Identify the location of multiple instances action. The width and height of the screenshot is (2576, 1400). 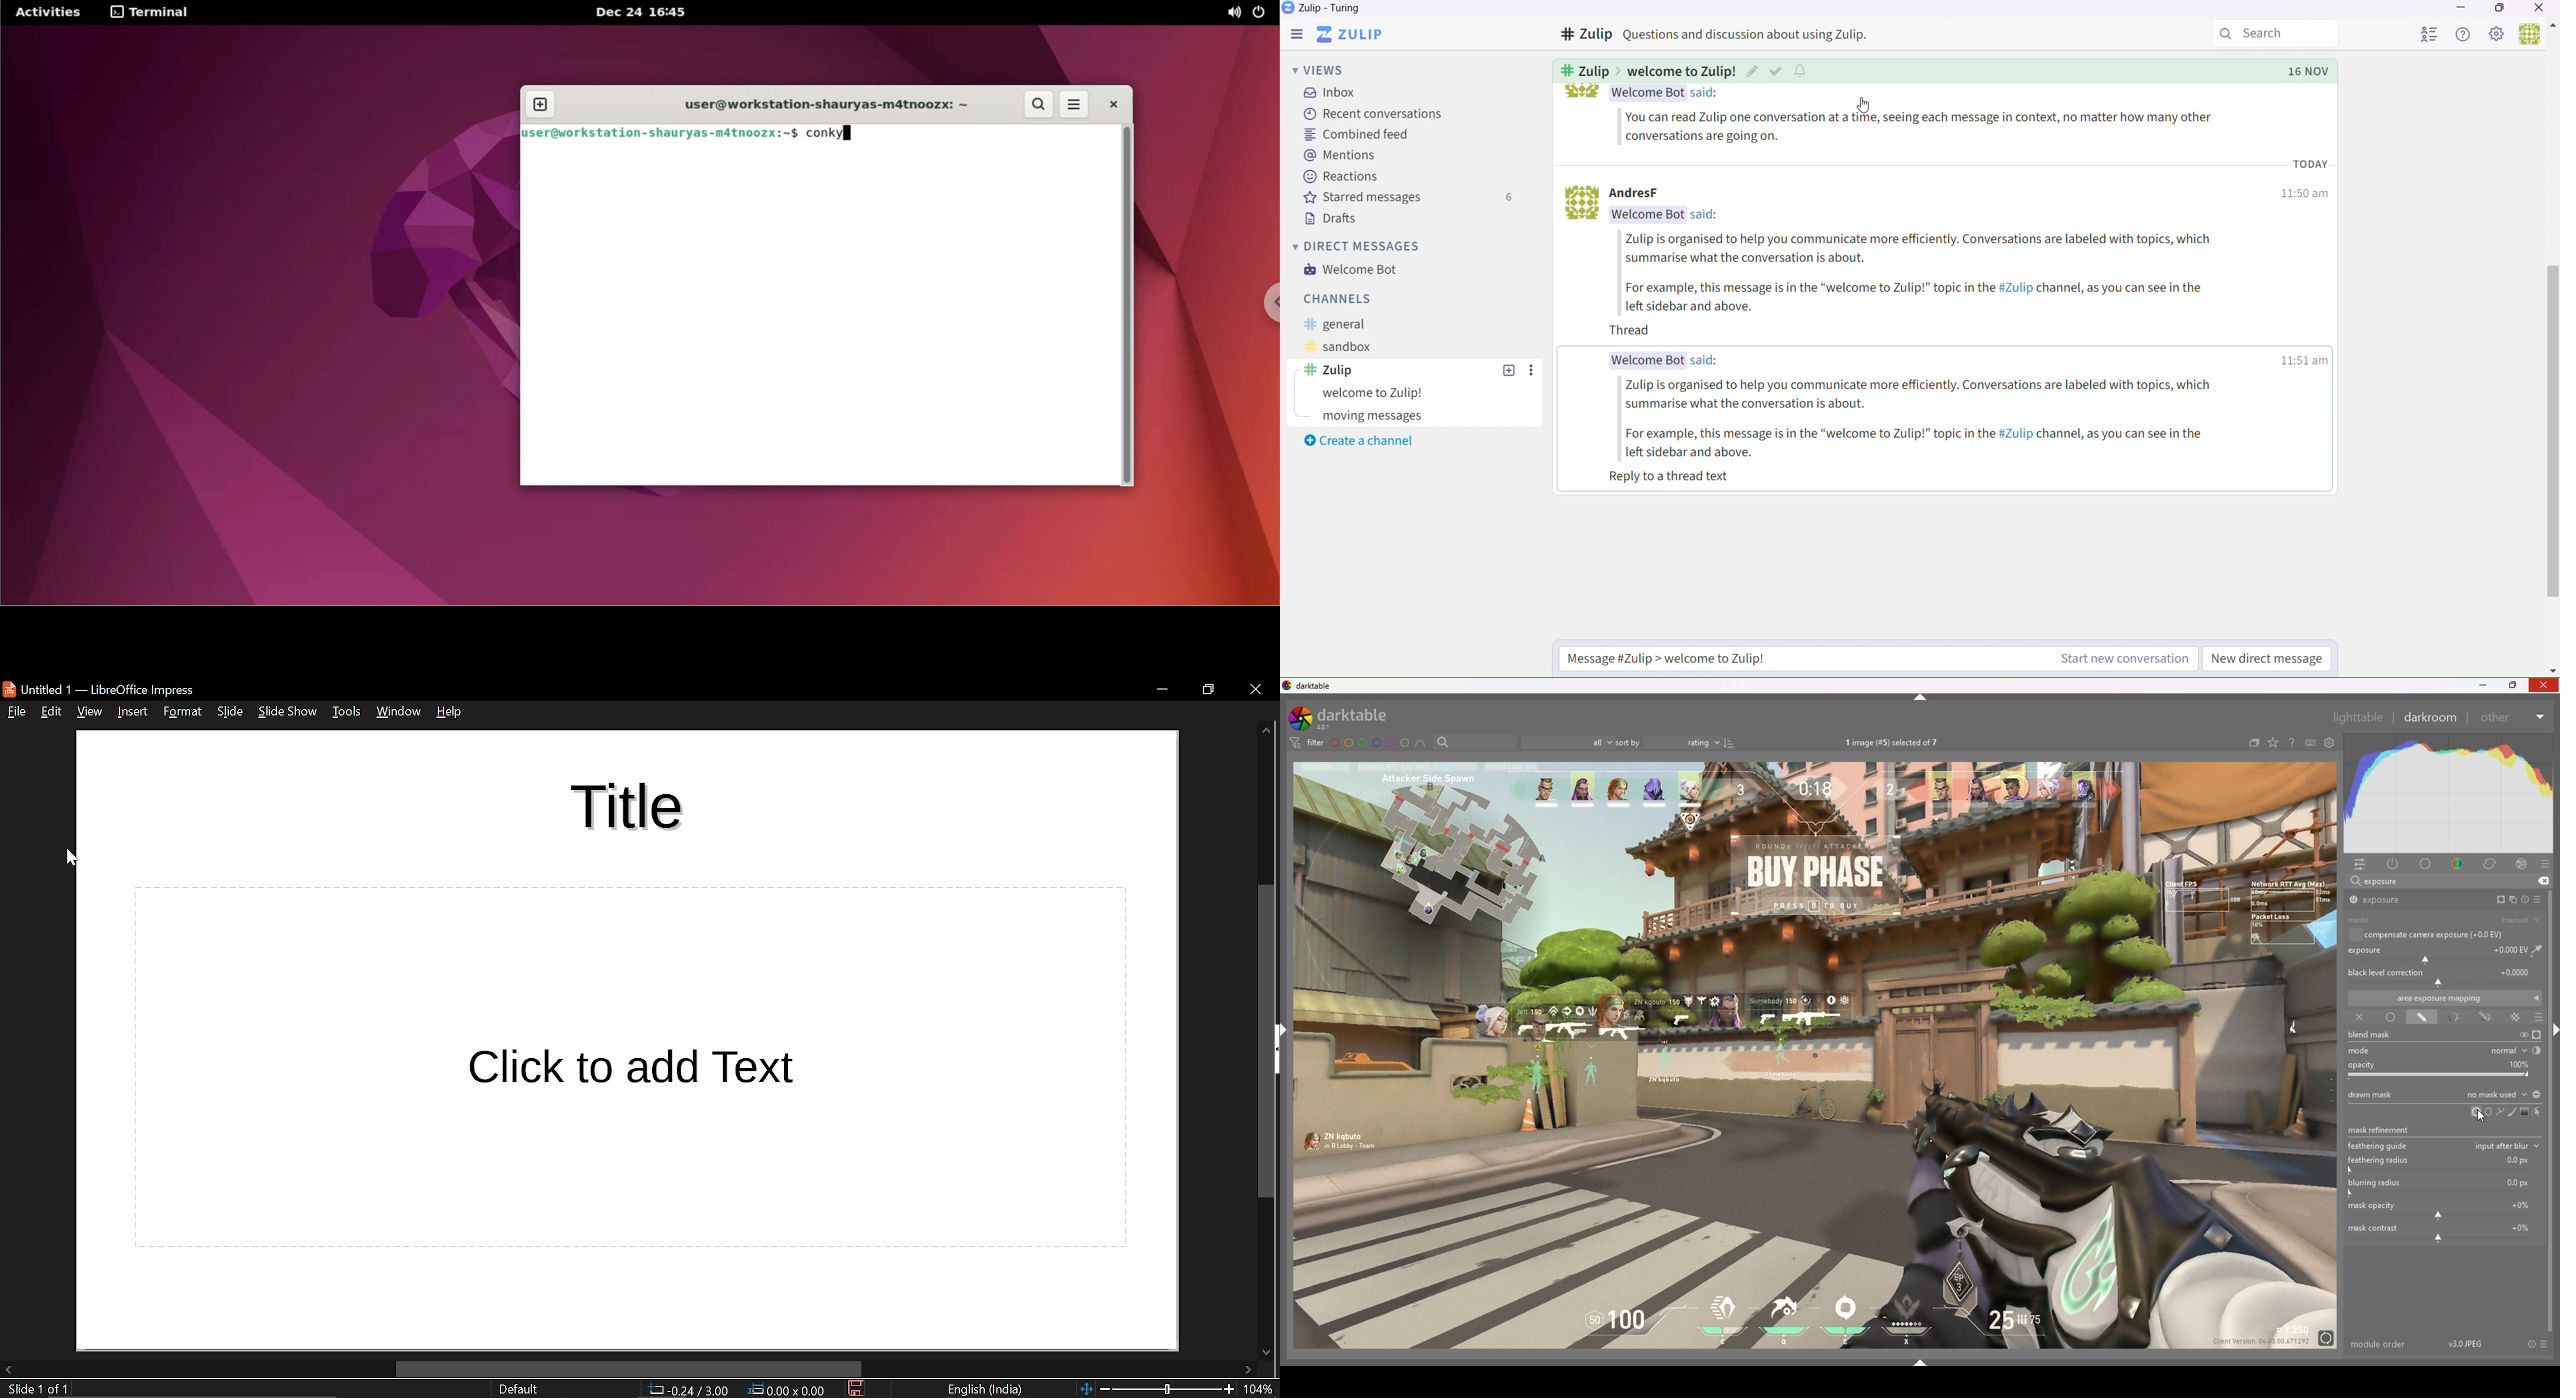
(2509, 900).